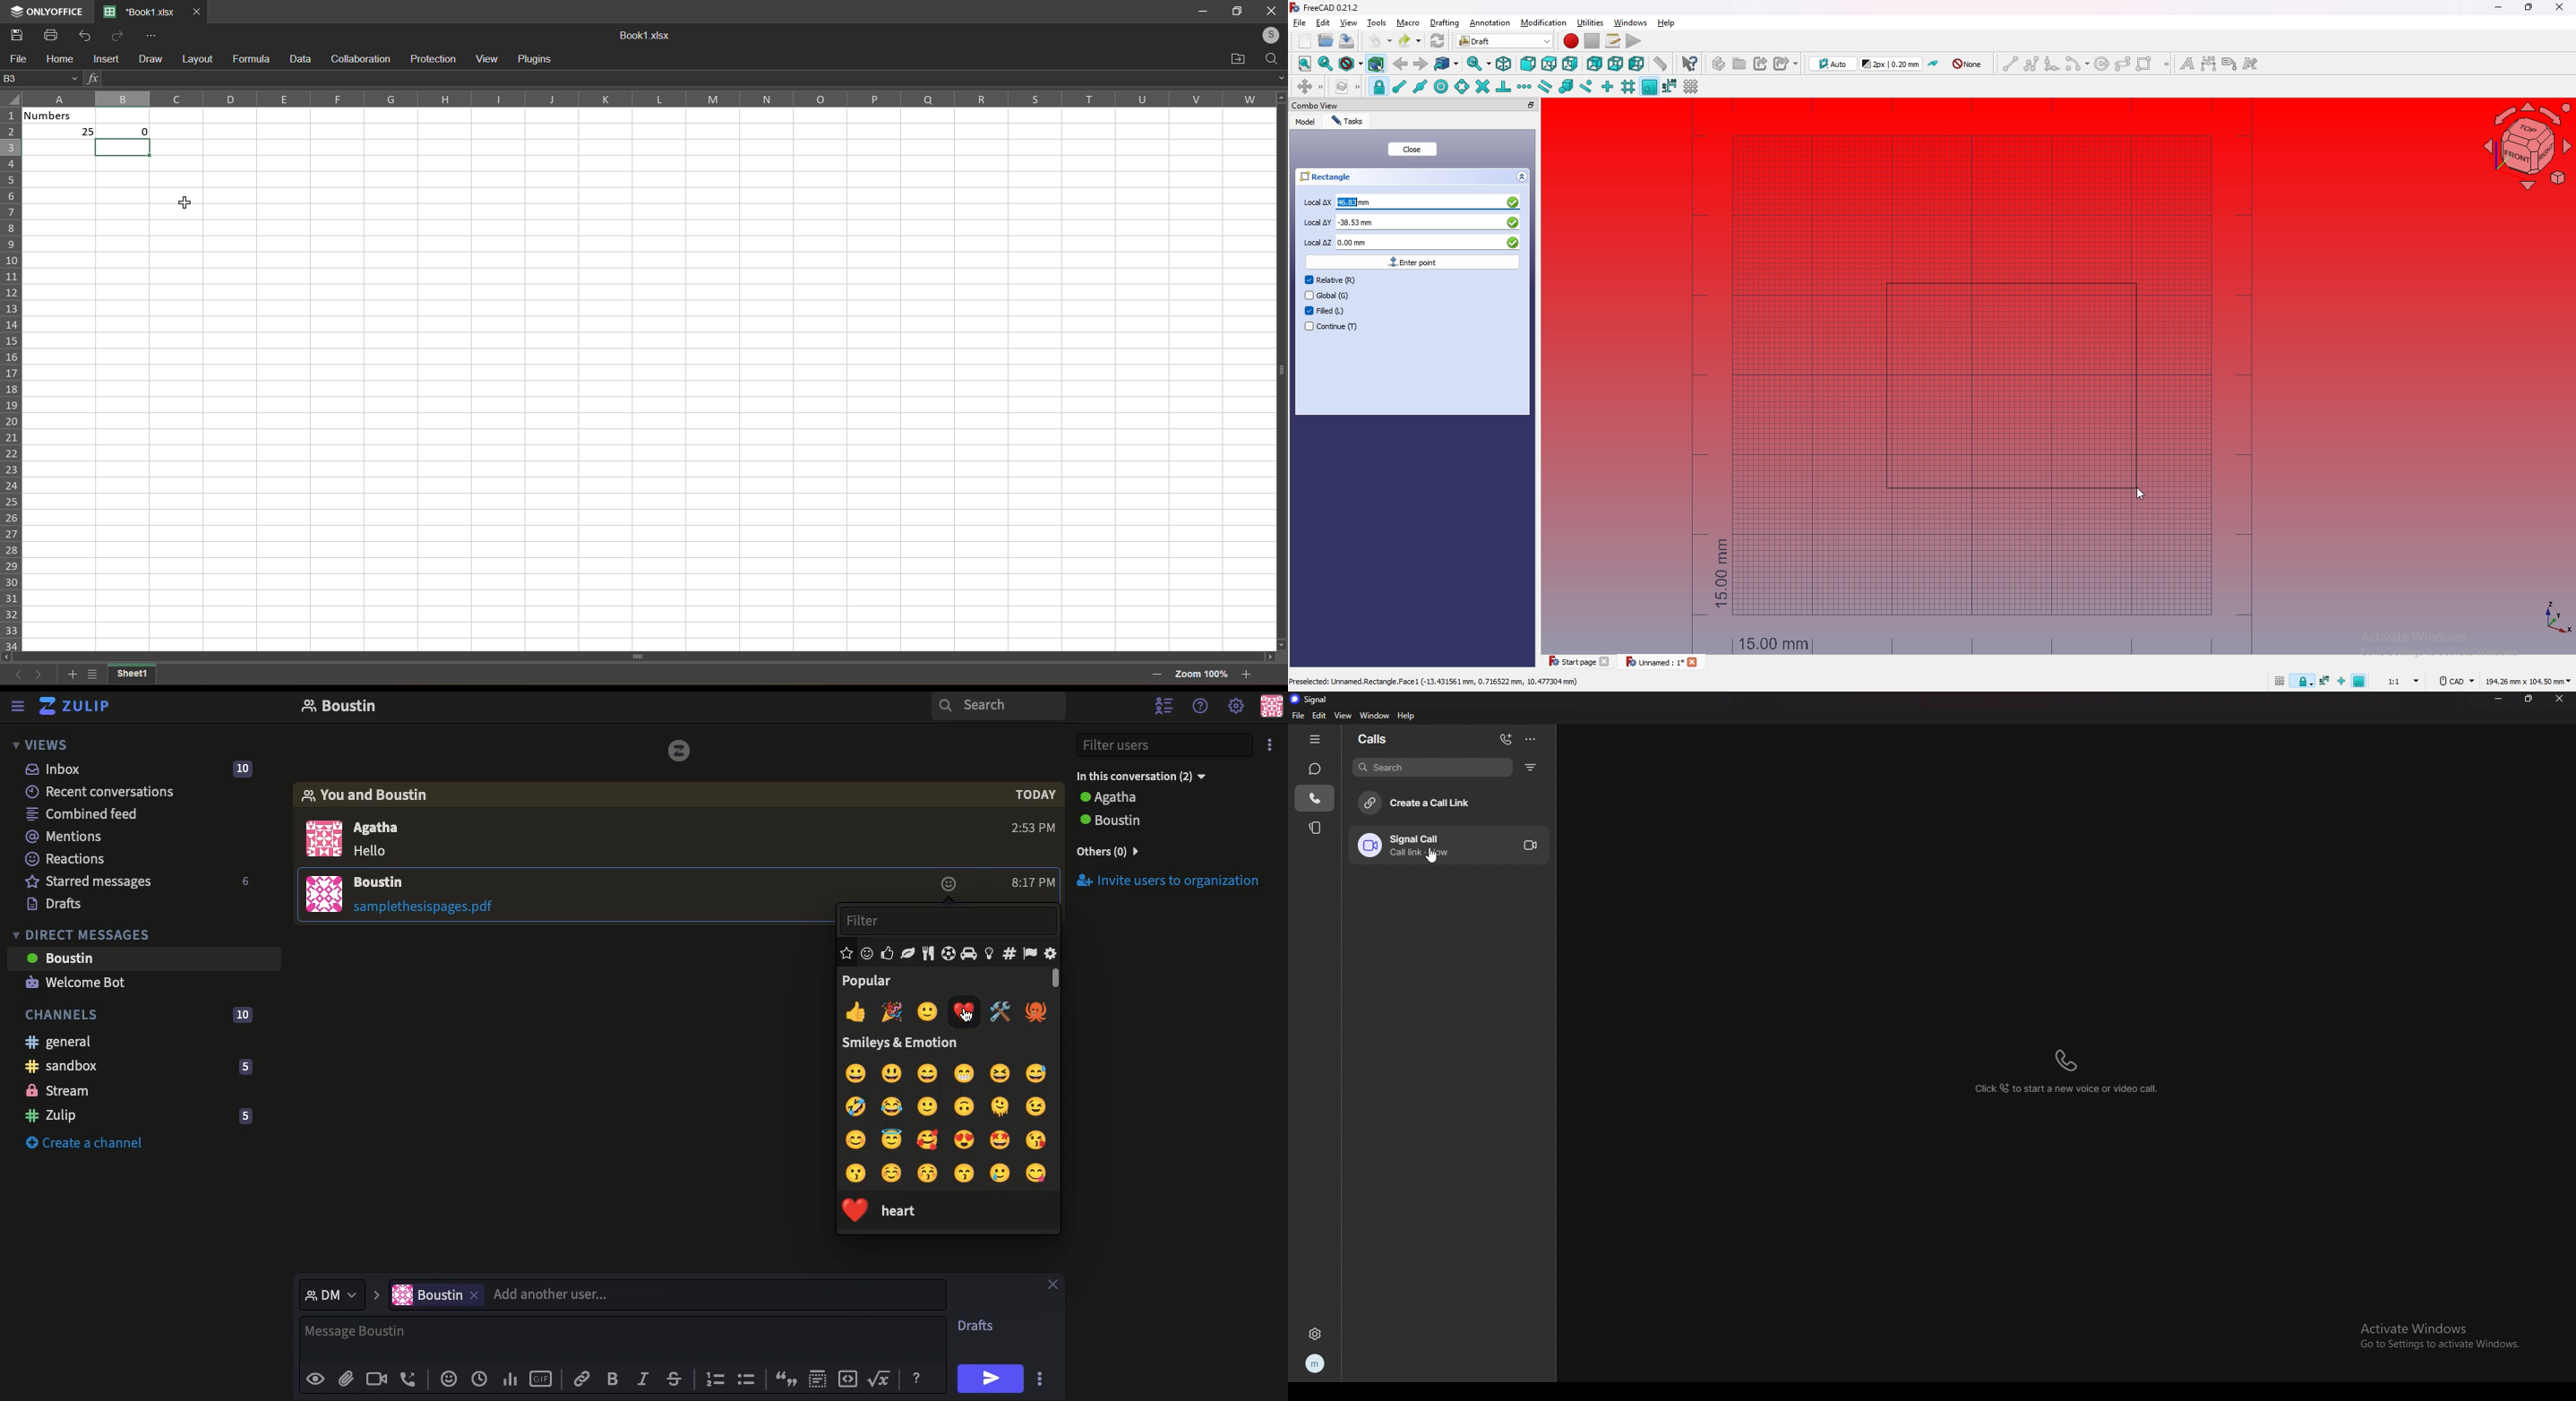  Describe the element at coordinates (853, 1071) in the screenshot. I see `grinning` at that location.